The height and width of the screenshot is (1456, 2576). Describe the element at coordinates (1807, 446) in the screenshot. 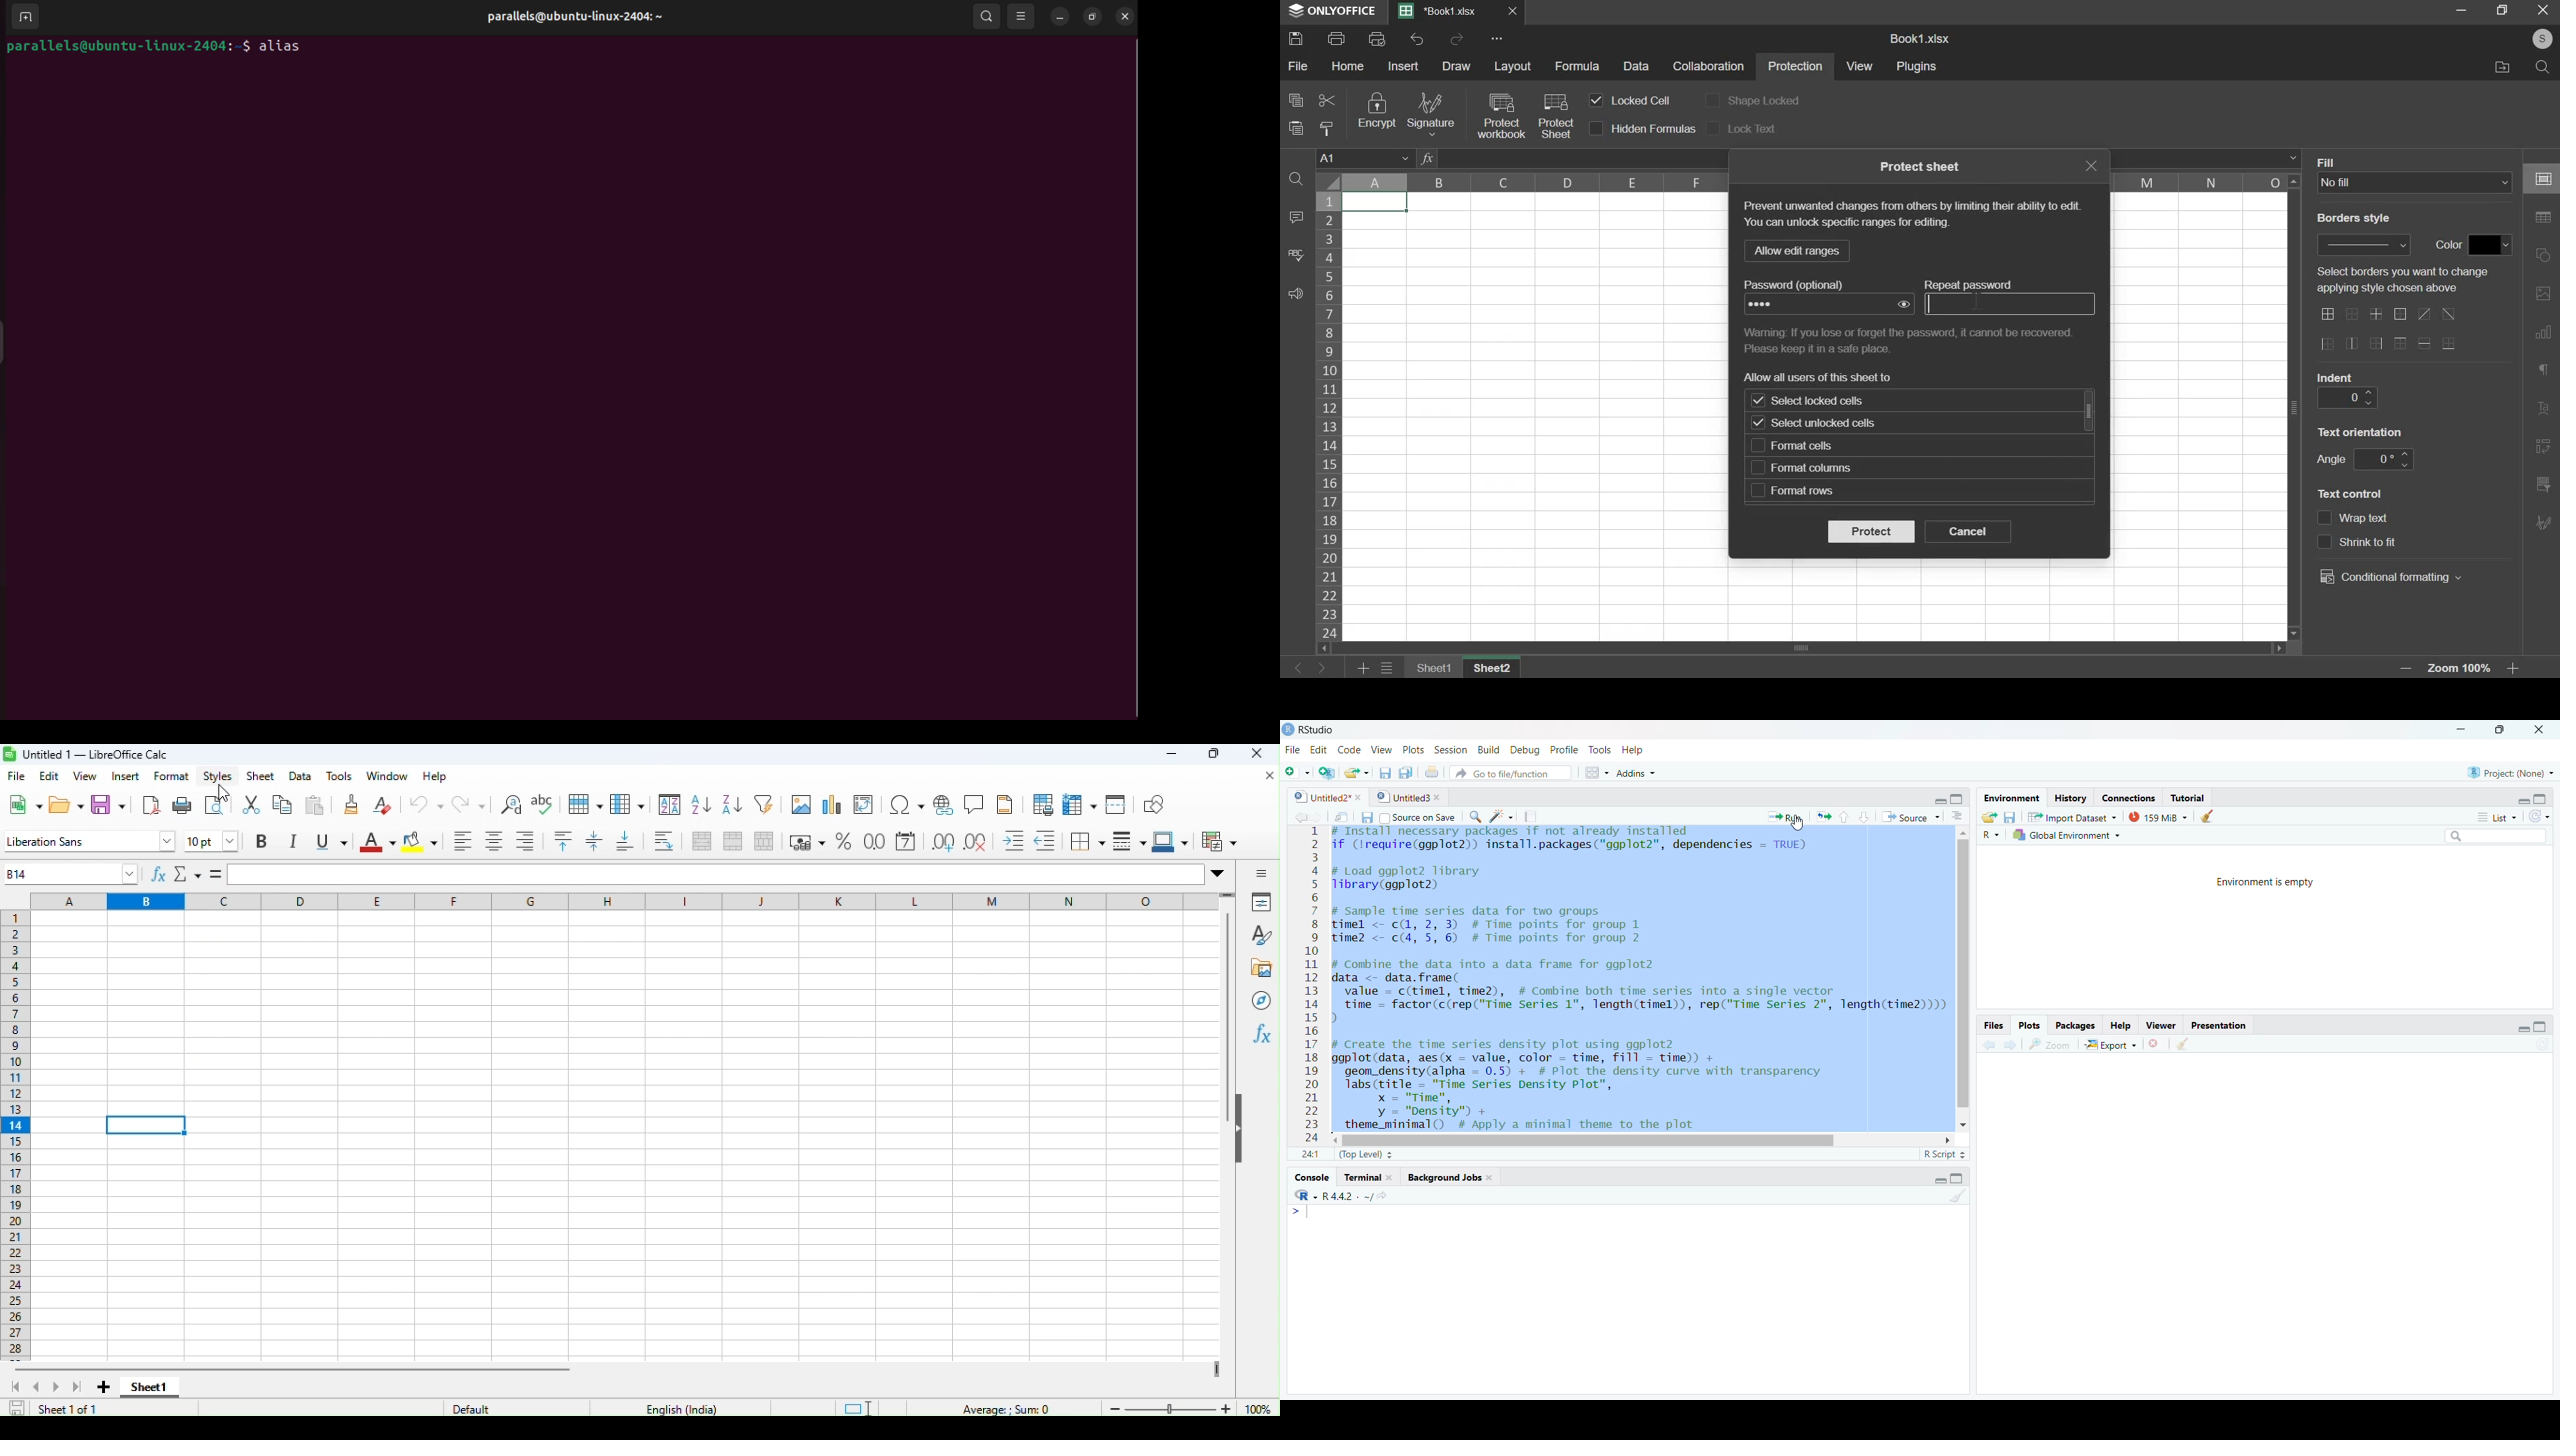

I see `format cells` at that location.